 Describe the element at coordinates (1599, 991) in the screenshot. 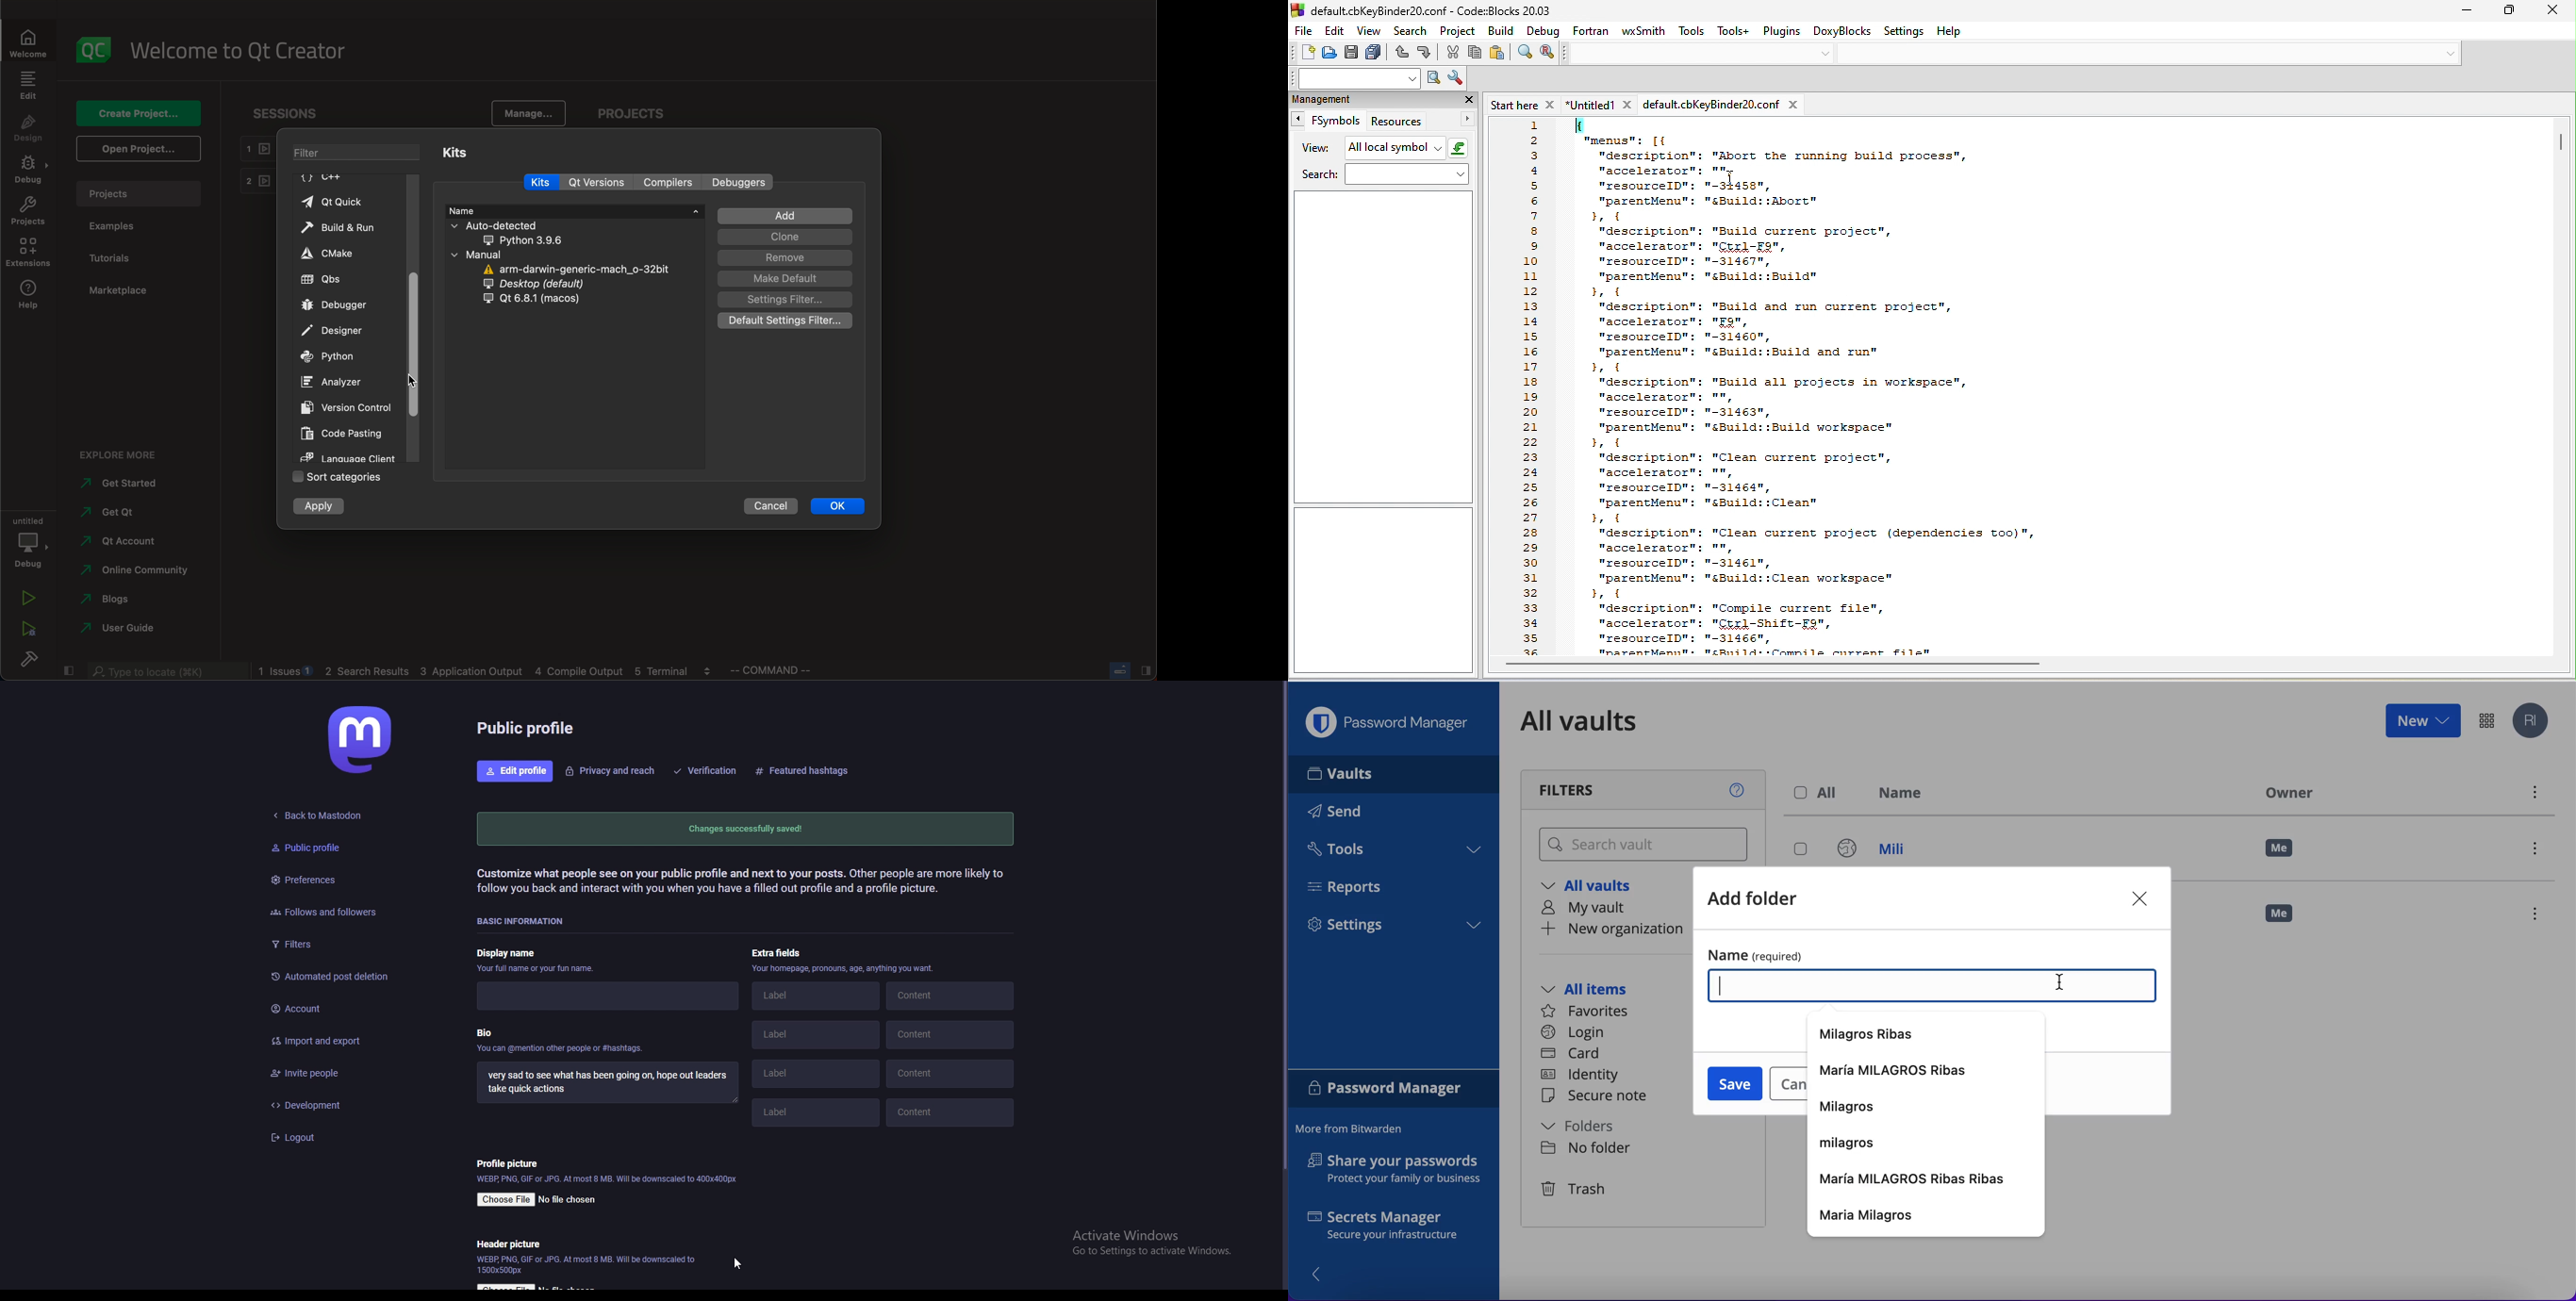

I see `all items` at that location.